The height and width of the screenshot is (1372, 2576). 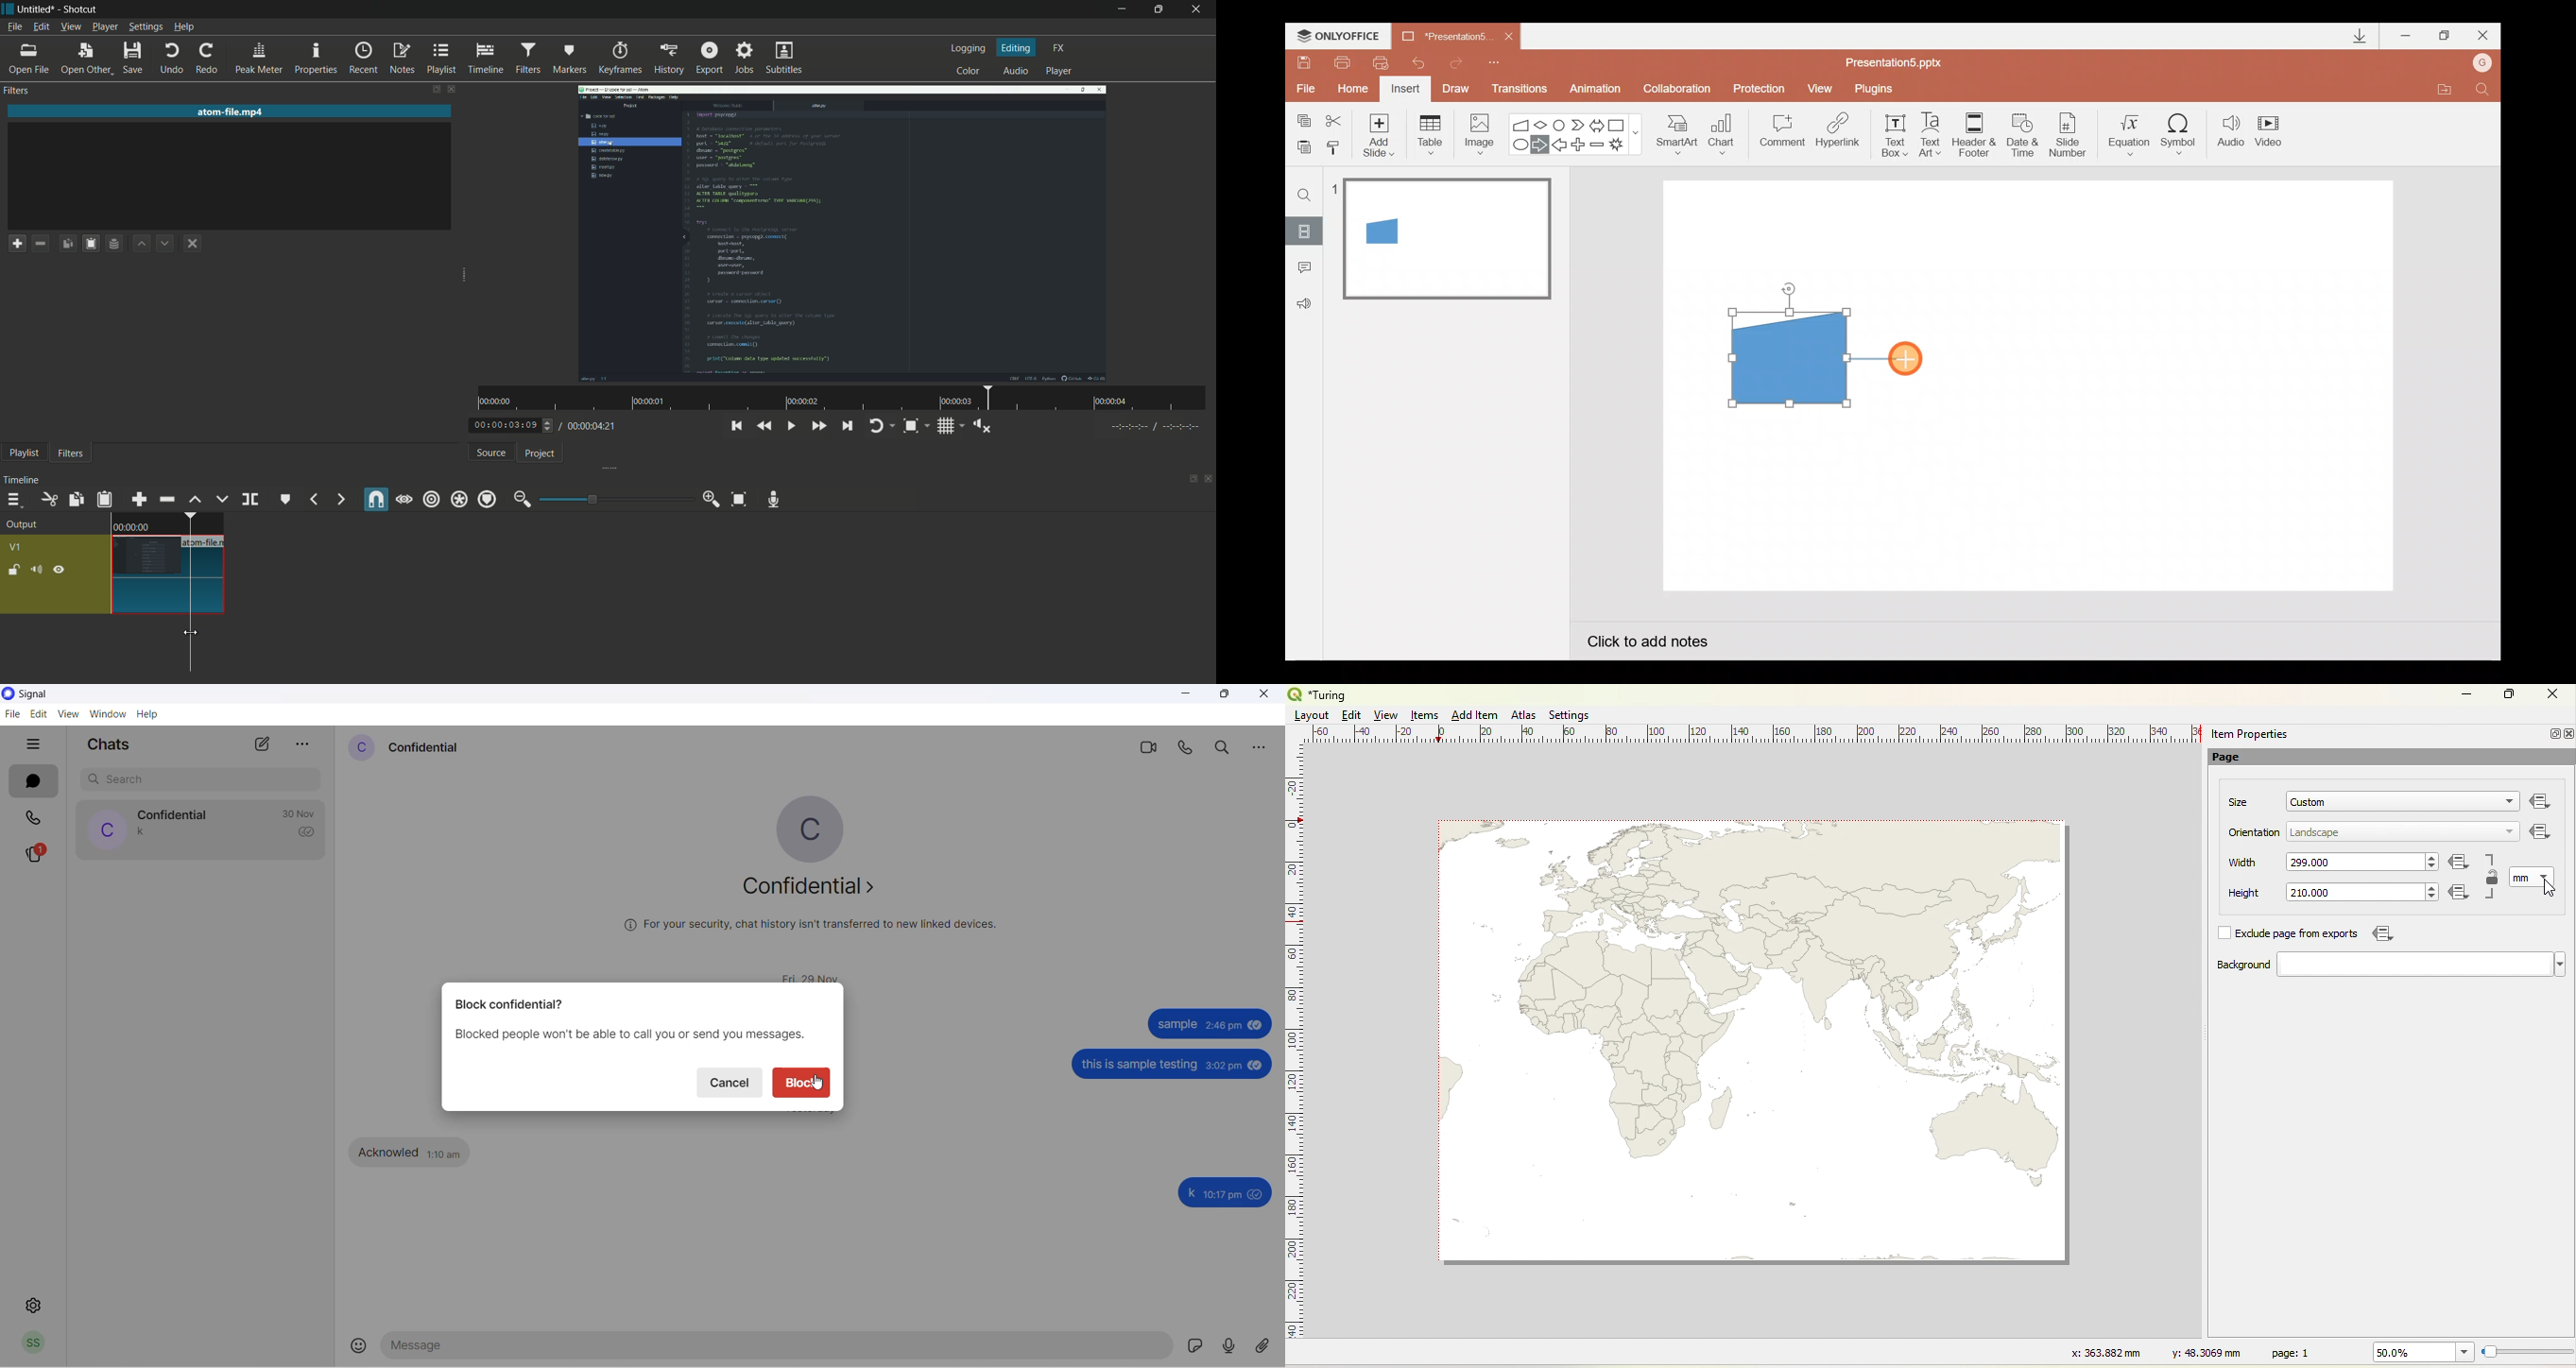 What do you see at coordinates (358, 1349) in the screenshot?
I see `emojis` at bounding box center [358, 1349].